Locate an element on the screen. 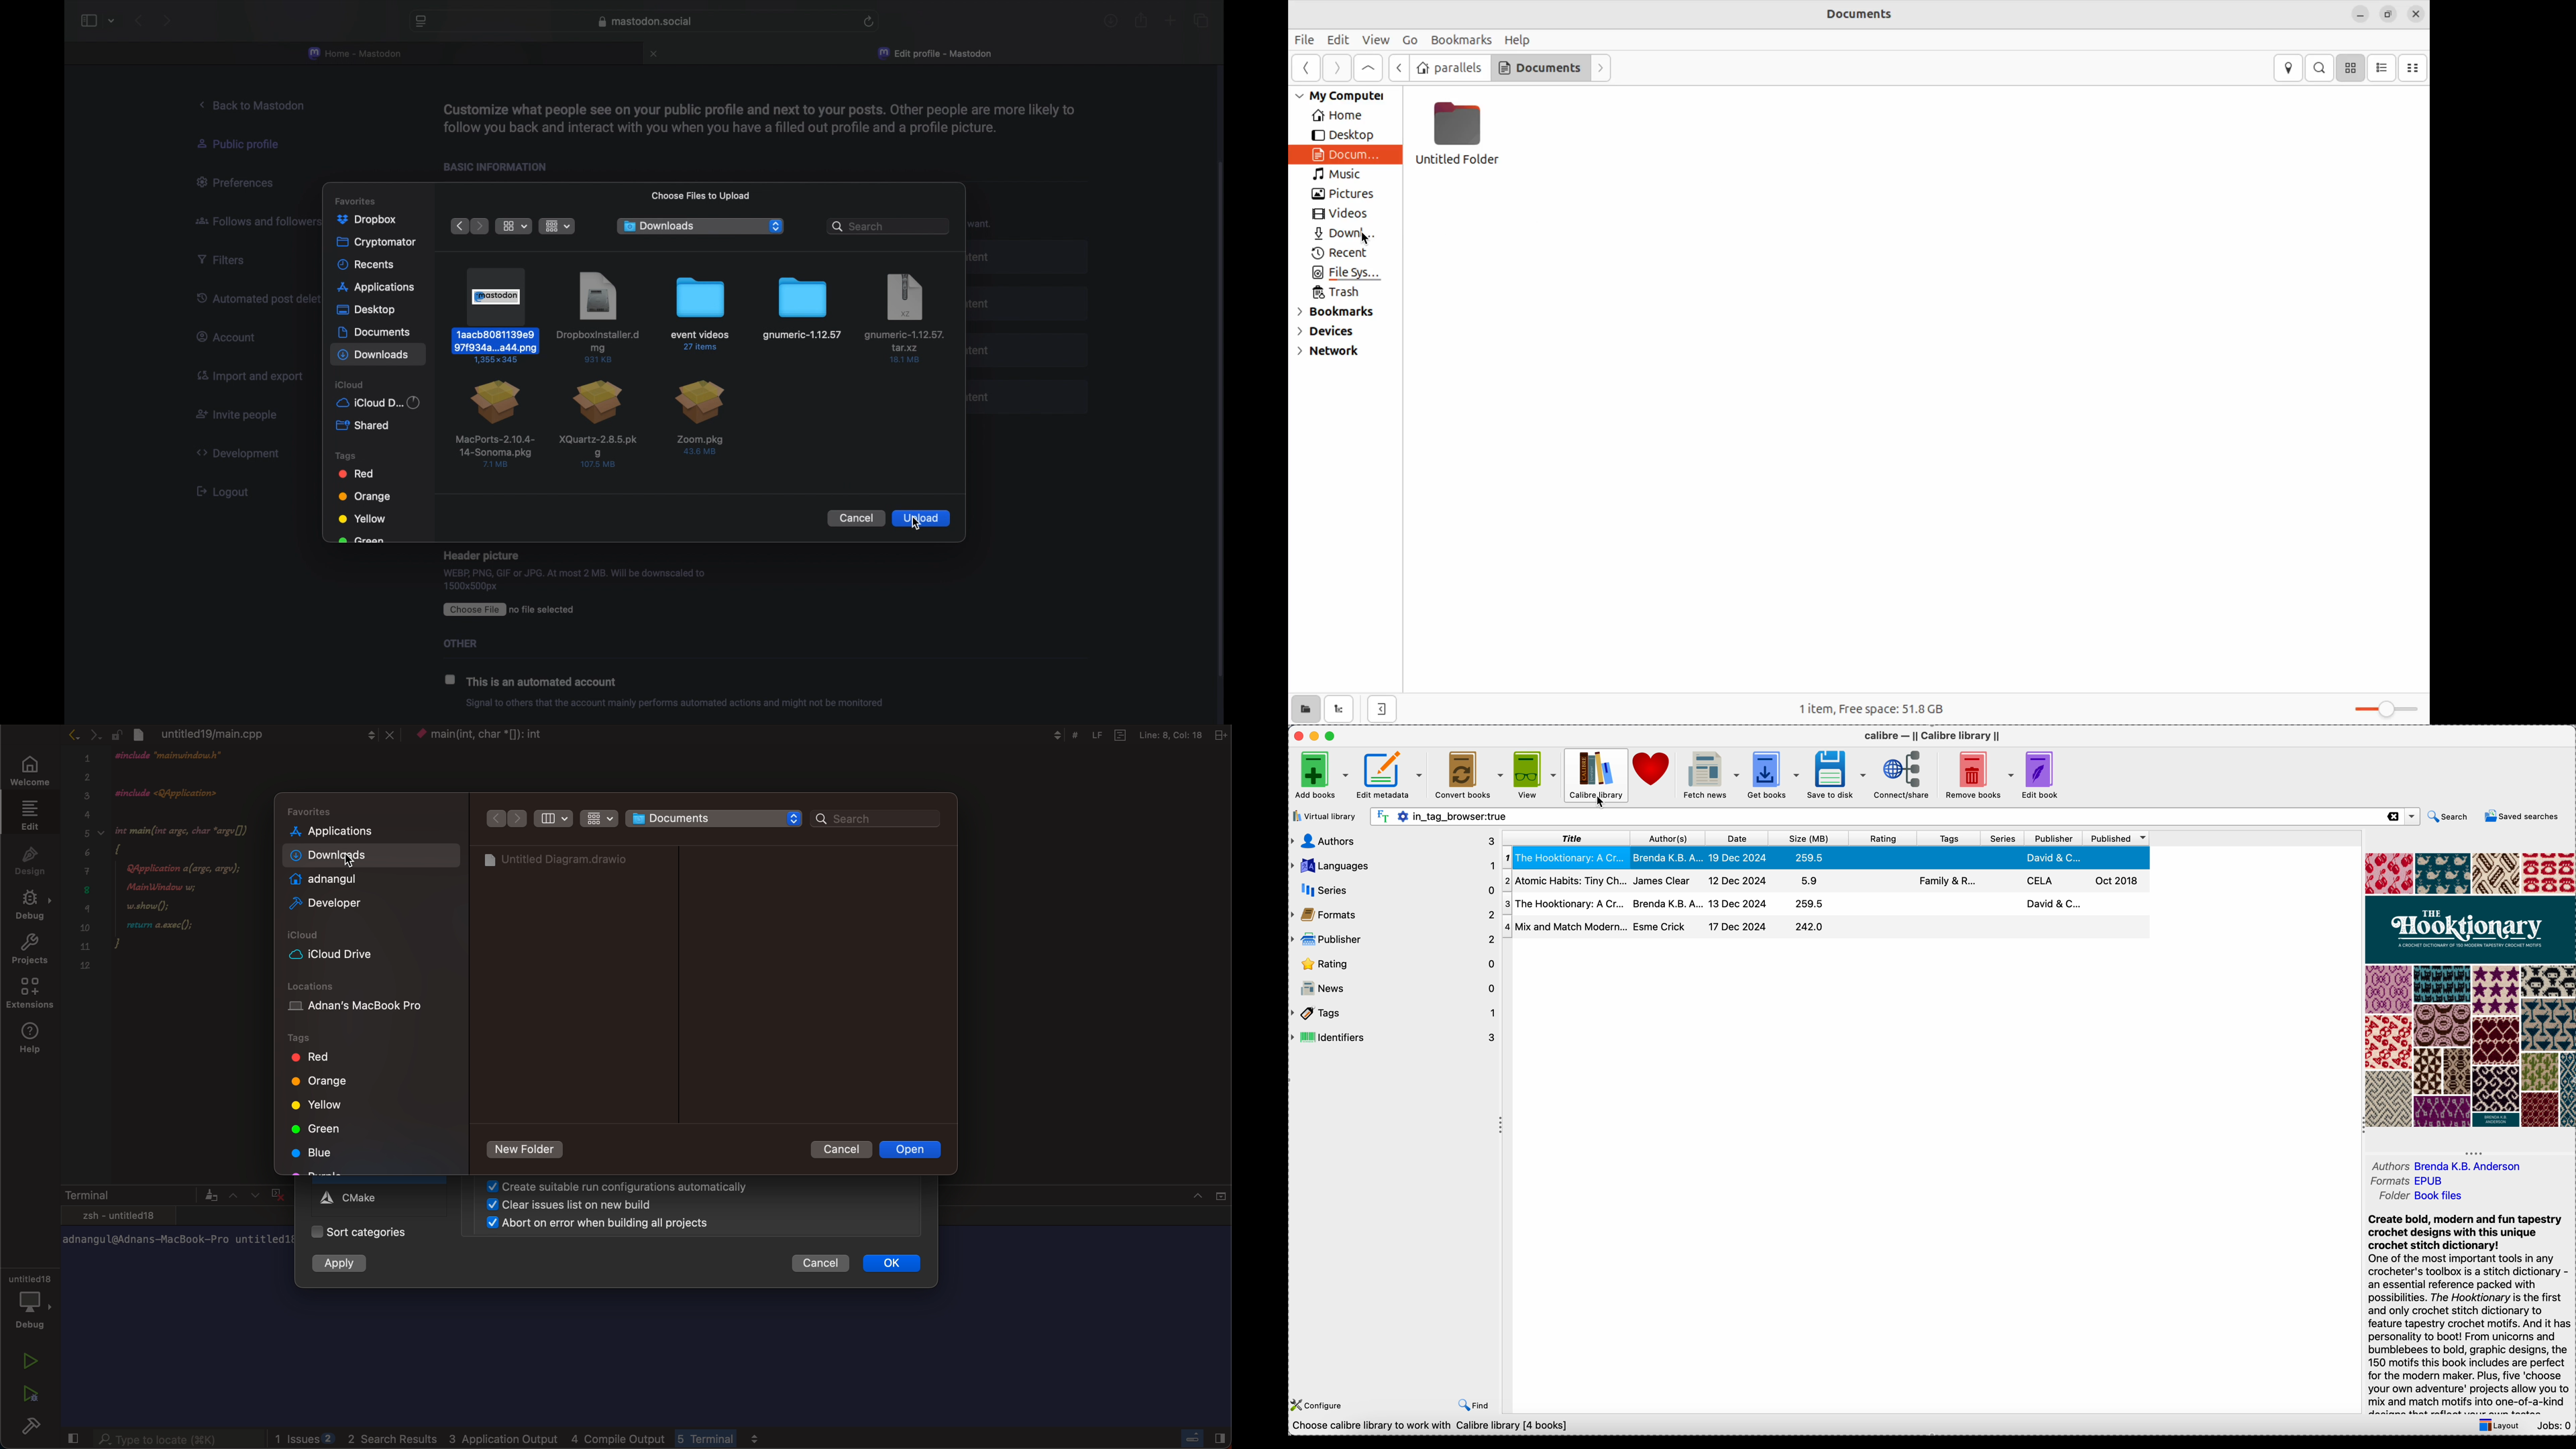 The height and width of the screenshot is (1456, 2576). book cover preview is located at coordinates (2470, 989).